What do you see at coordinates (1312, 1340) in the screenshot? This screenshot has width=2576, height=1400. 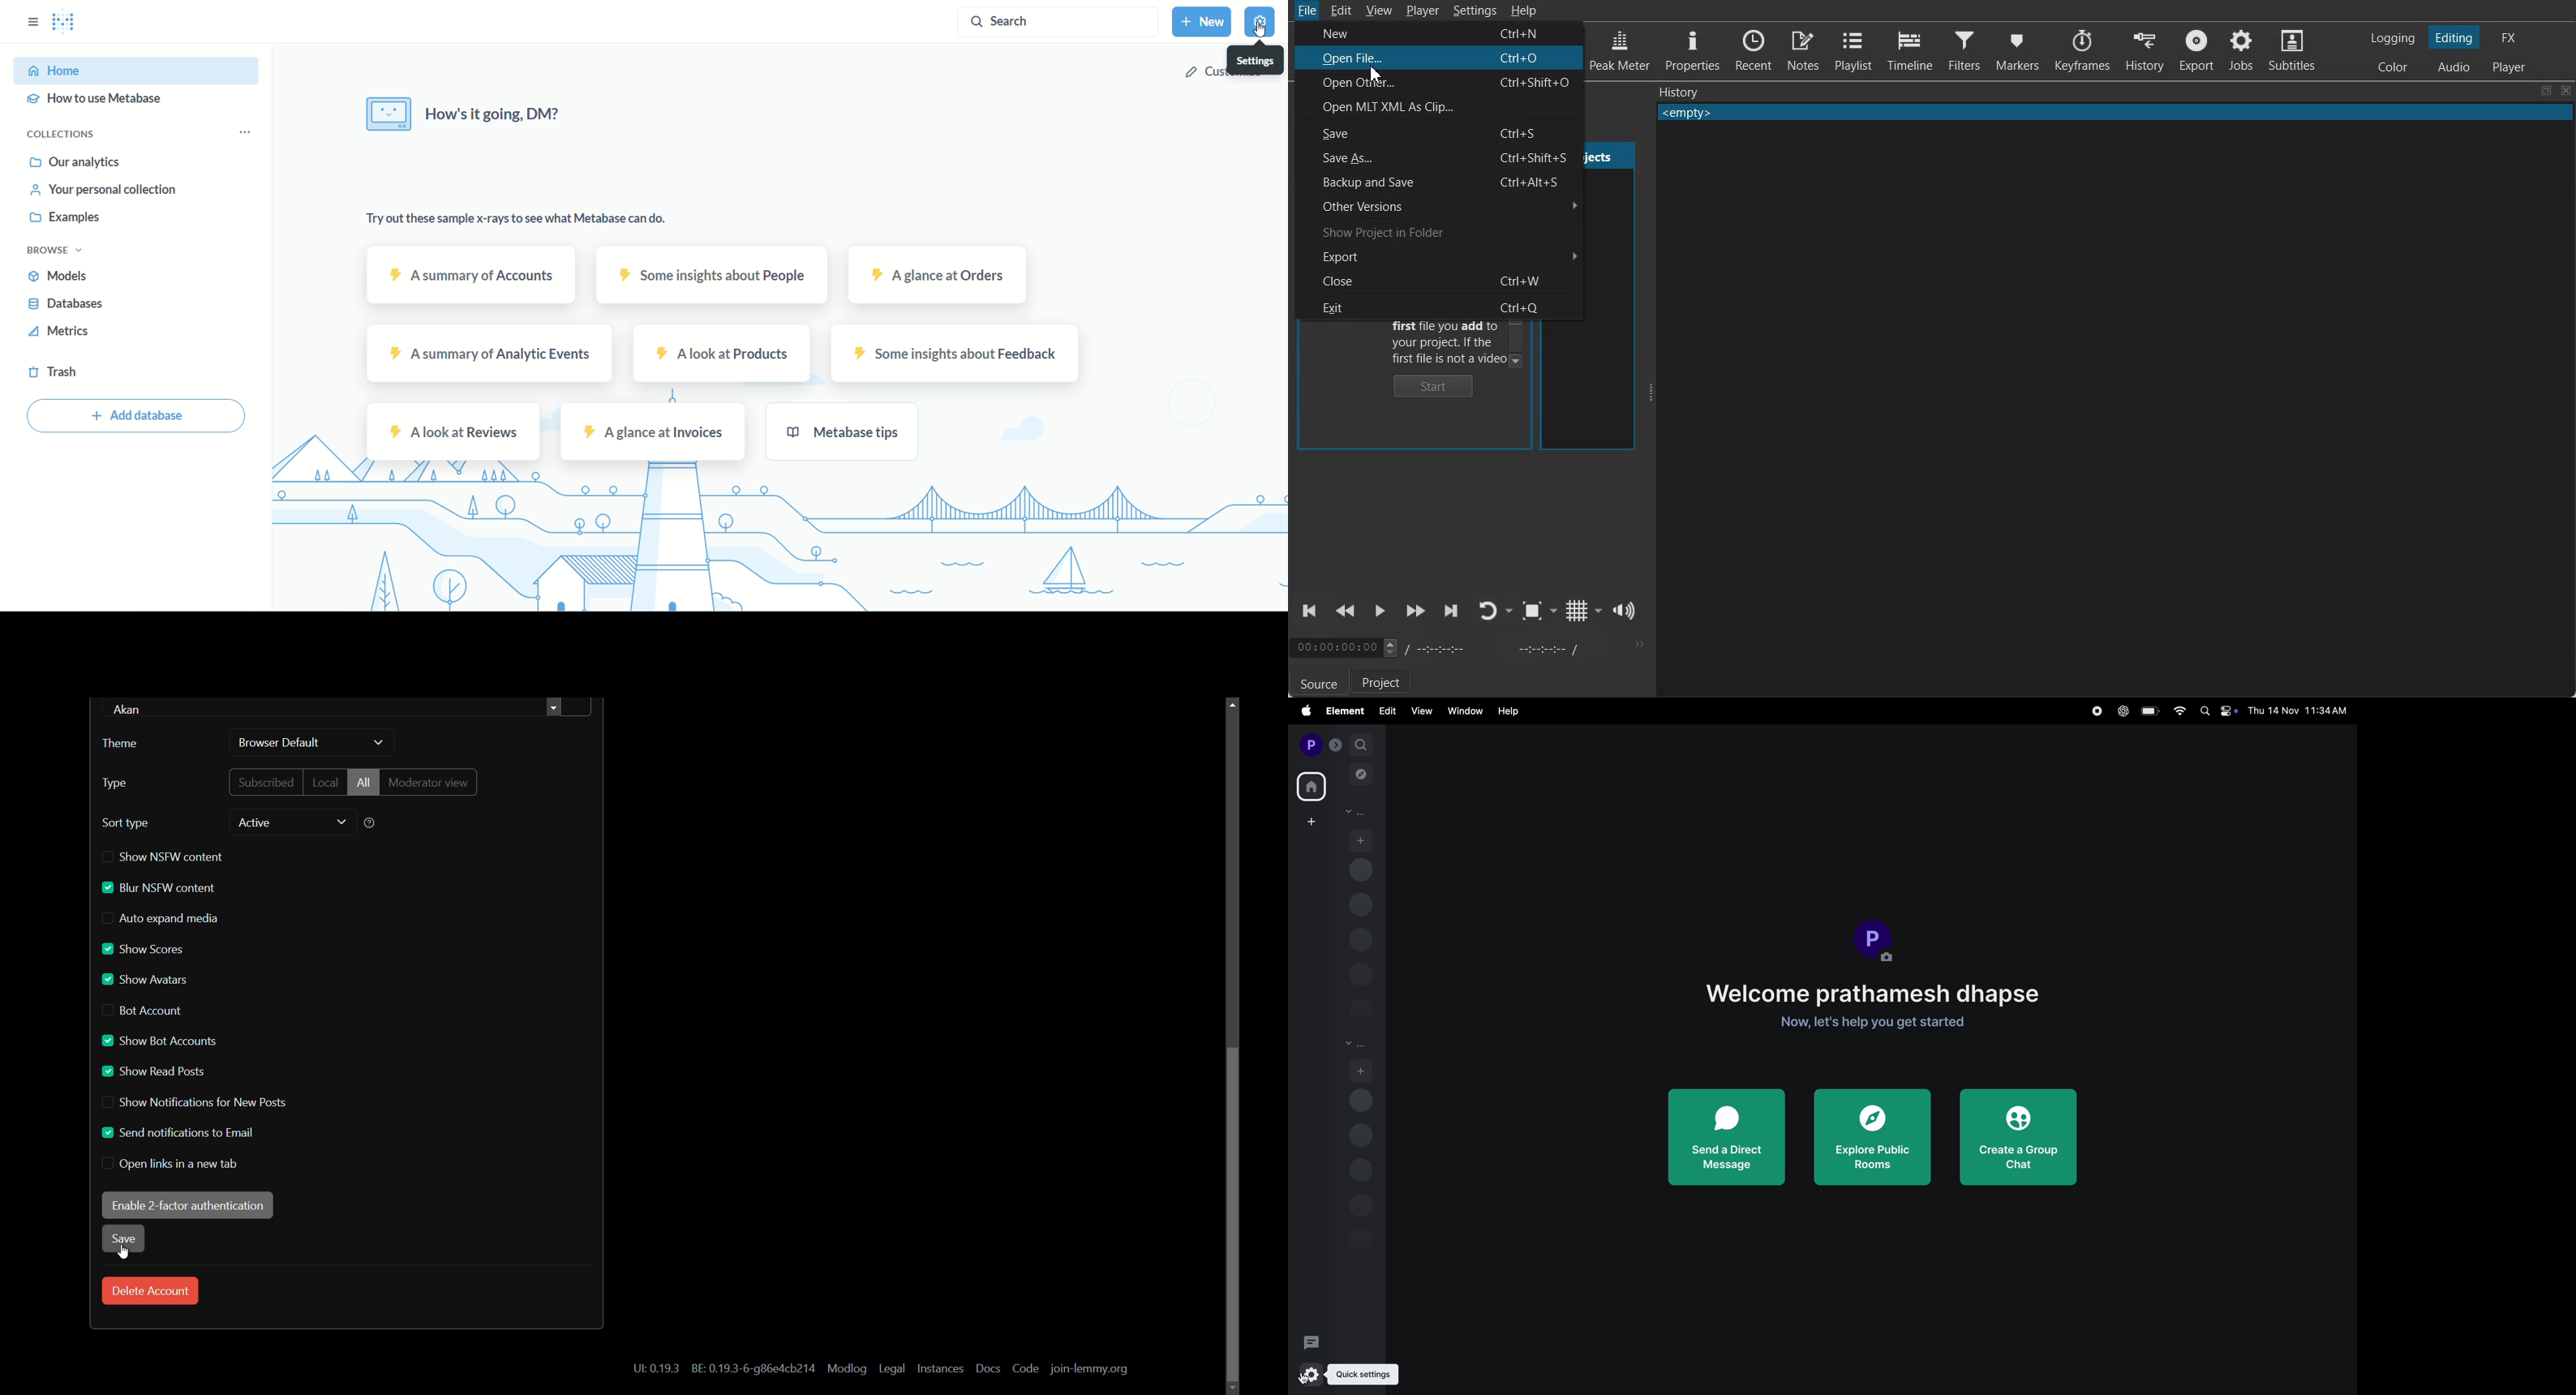 I see `threads` at bounding box center [1312, 1340].